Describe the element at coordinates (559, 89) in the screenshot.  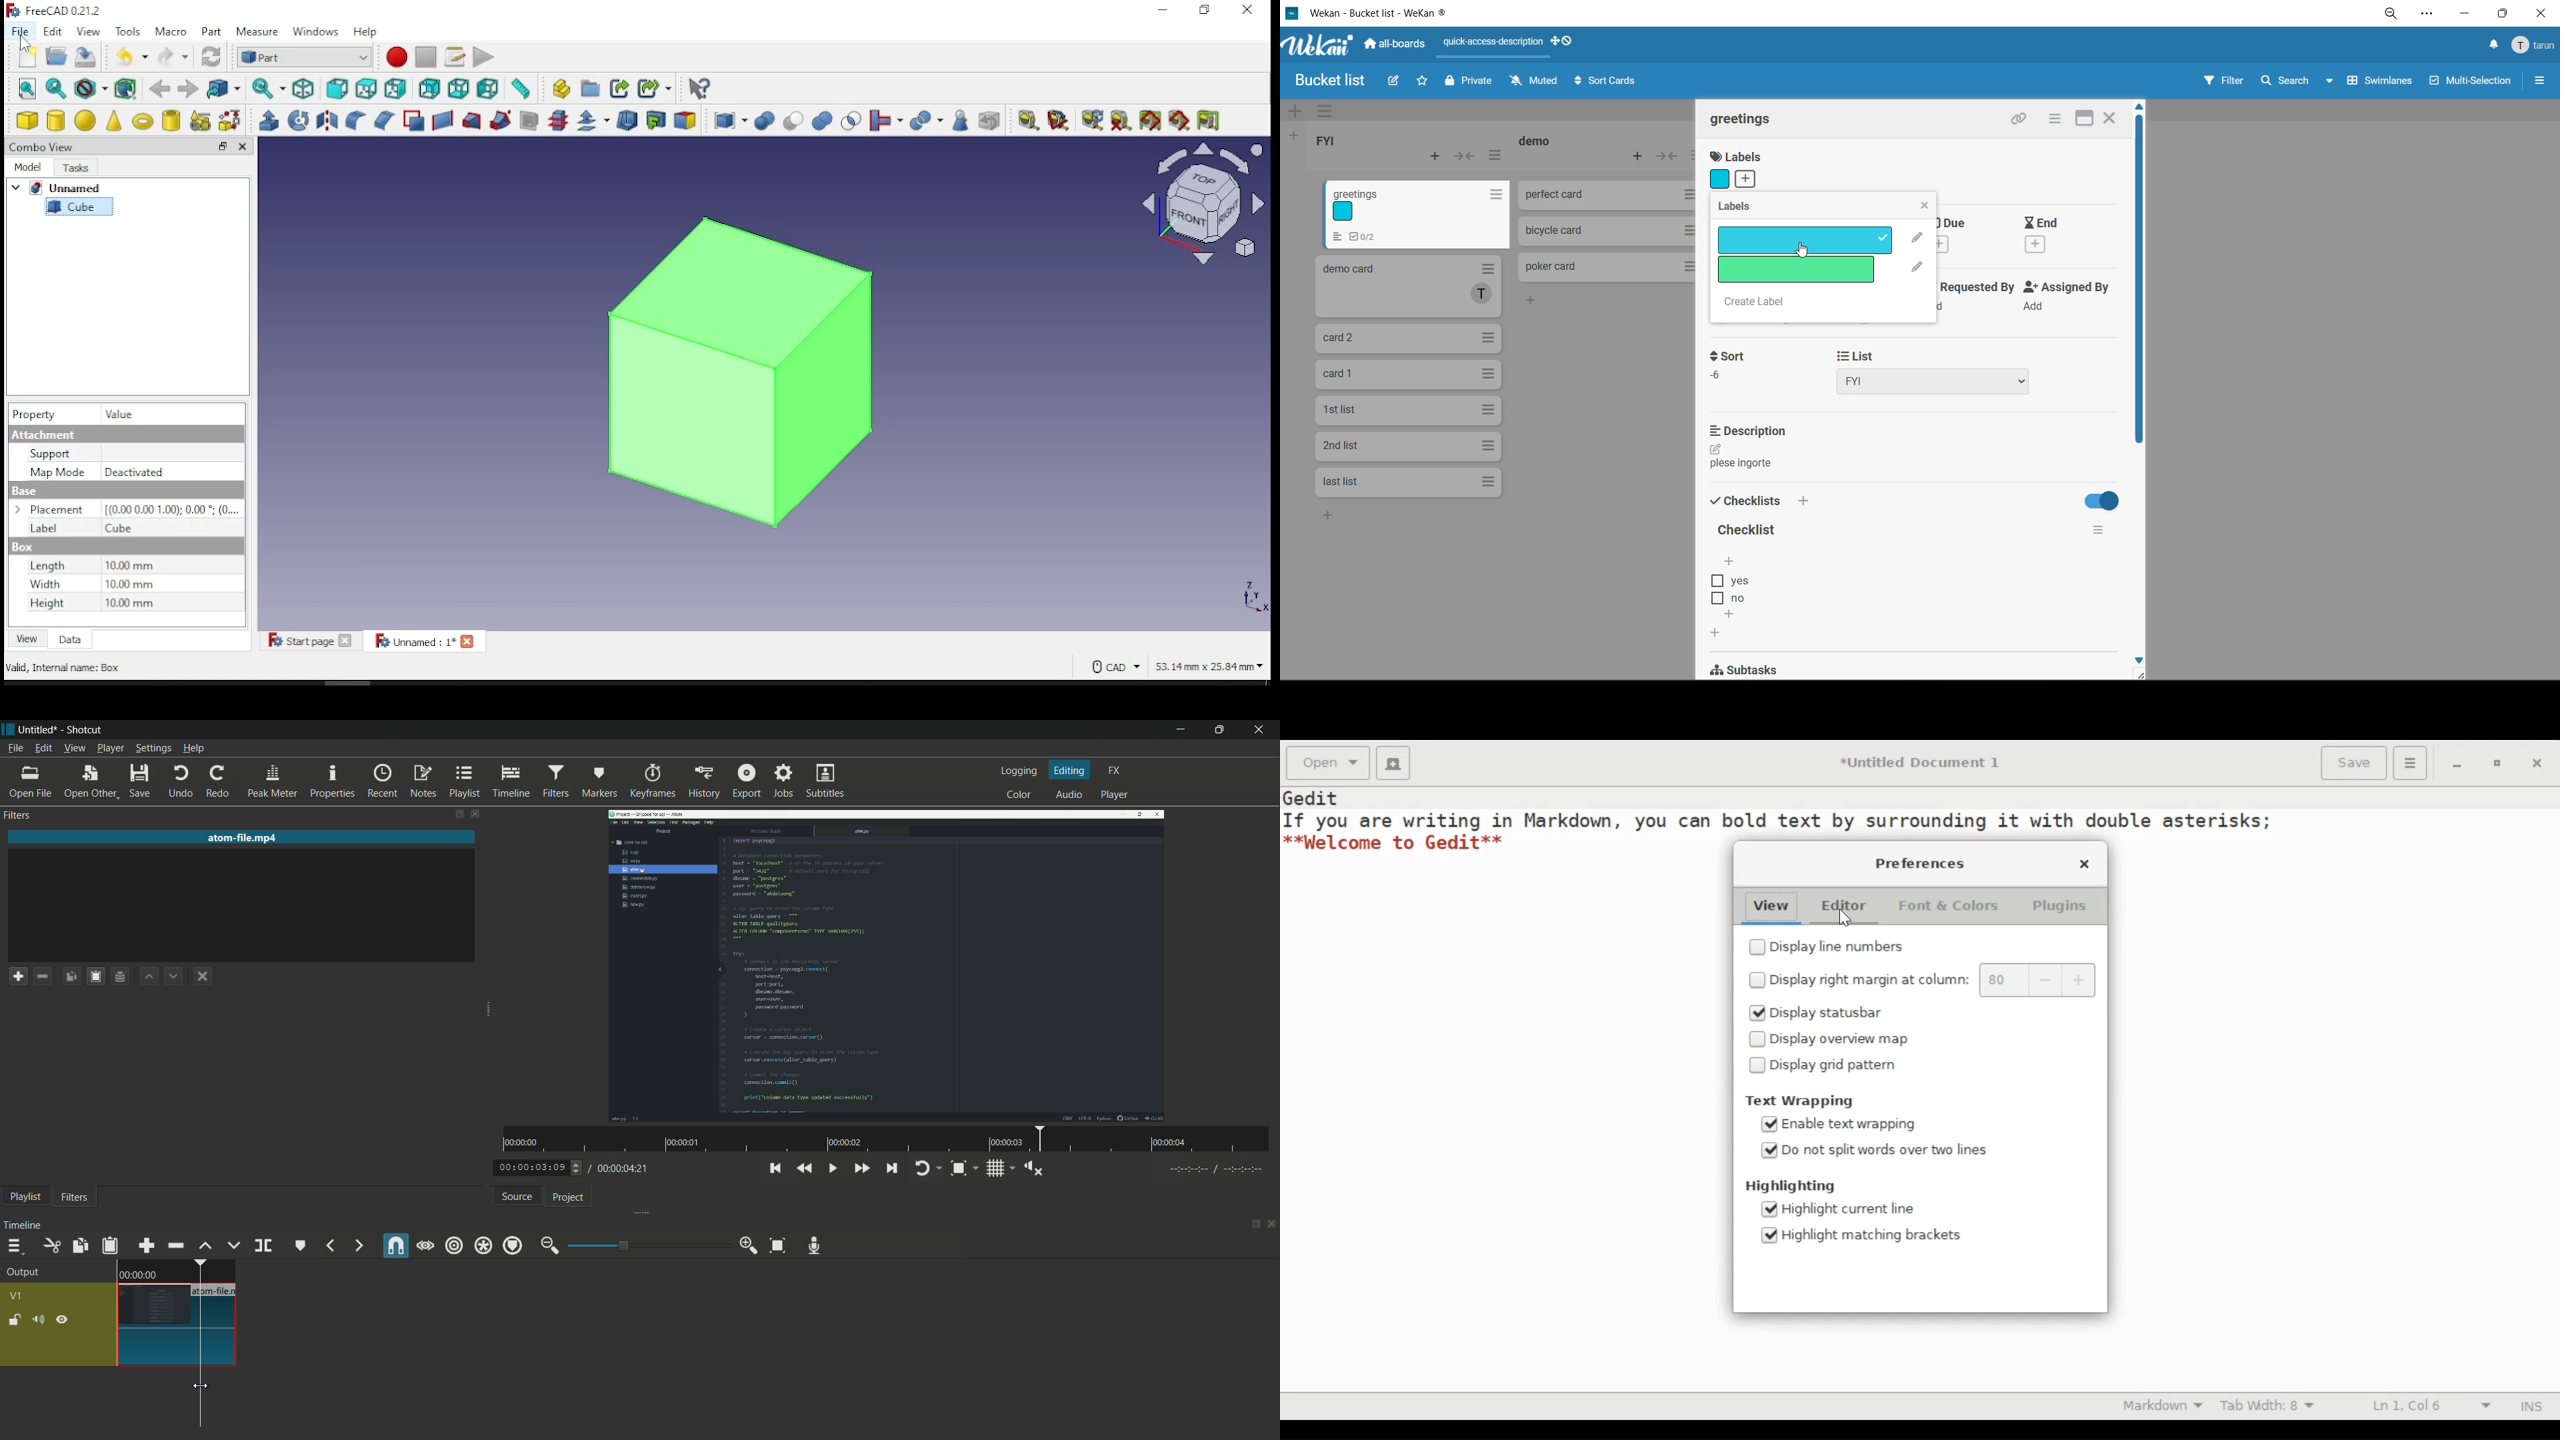
I see `create part` at that location.